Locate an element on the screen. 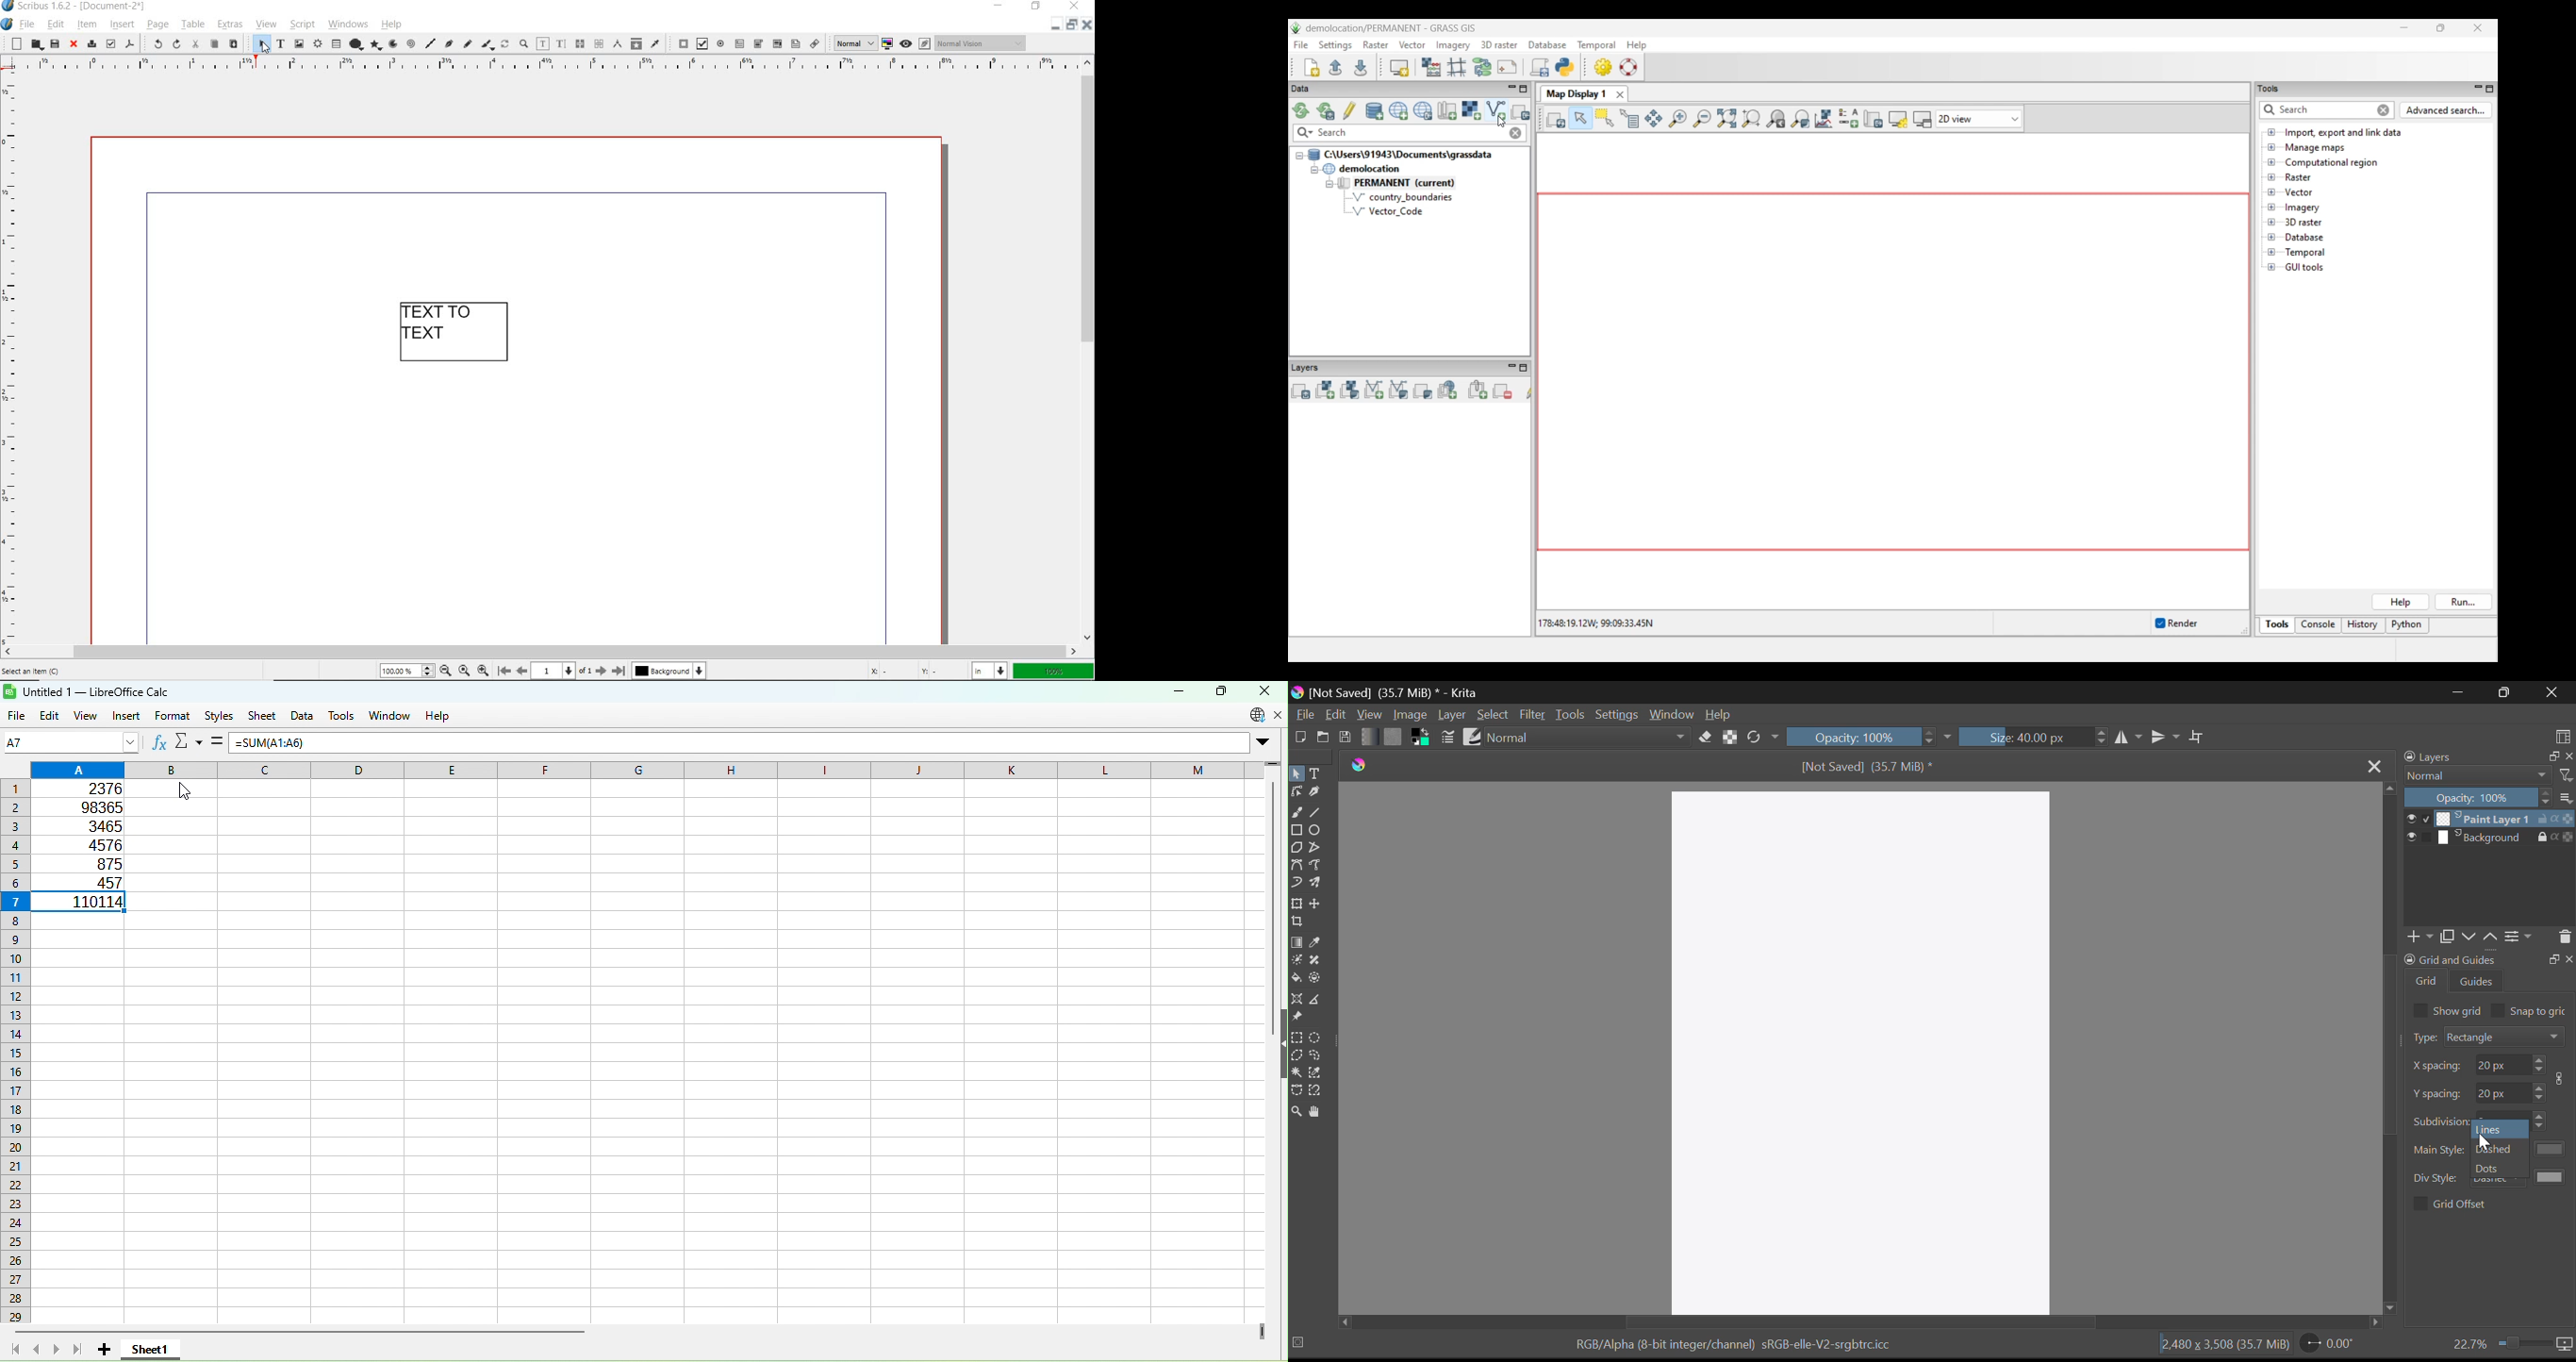 This screenshot has width=2576, height=1372. file is located at coordinates (28, 25).